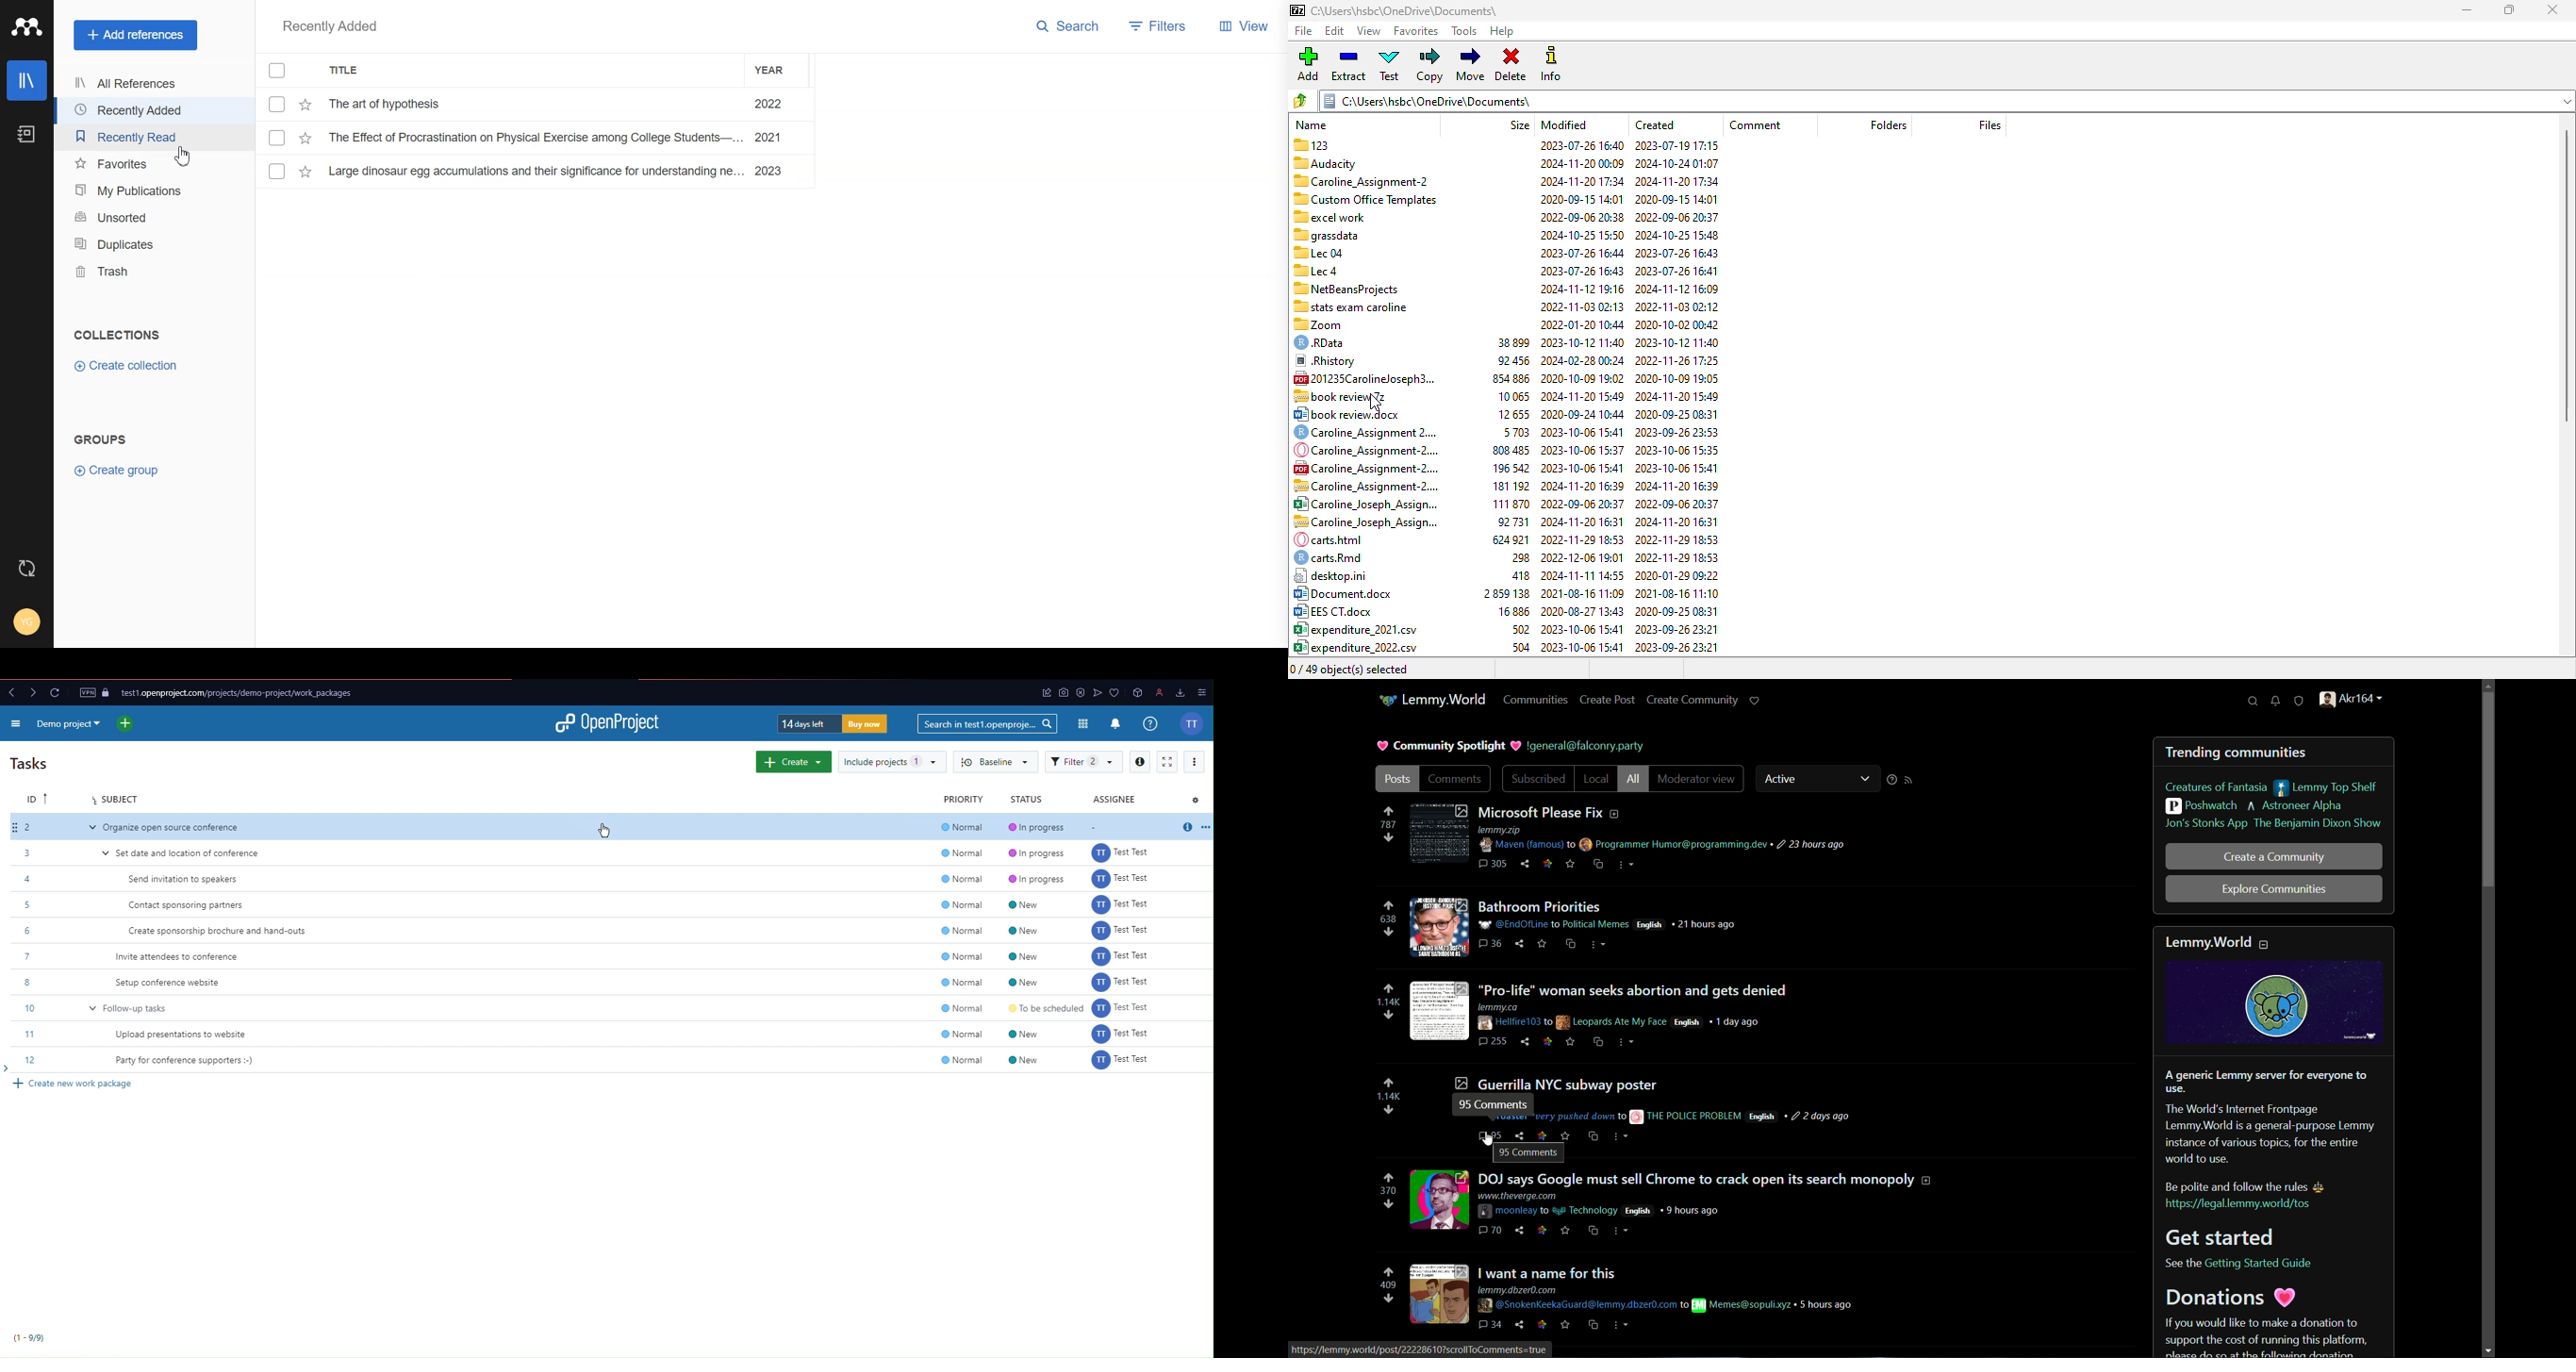 The width and height of the screenshot is (2576, 1372). I want to click on  excel work, so click(1330, 215).